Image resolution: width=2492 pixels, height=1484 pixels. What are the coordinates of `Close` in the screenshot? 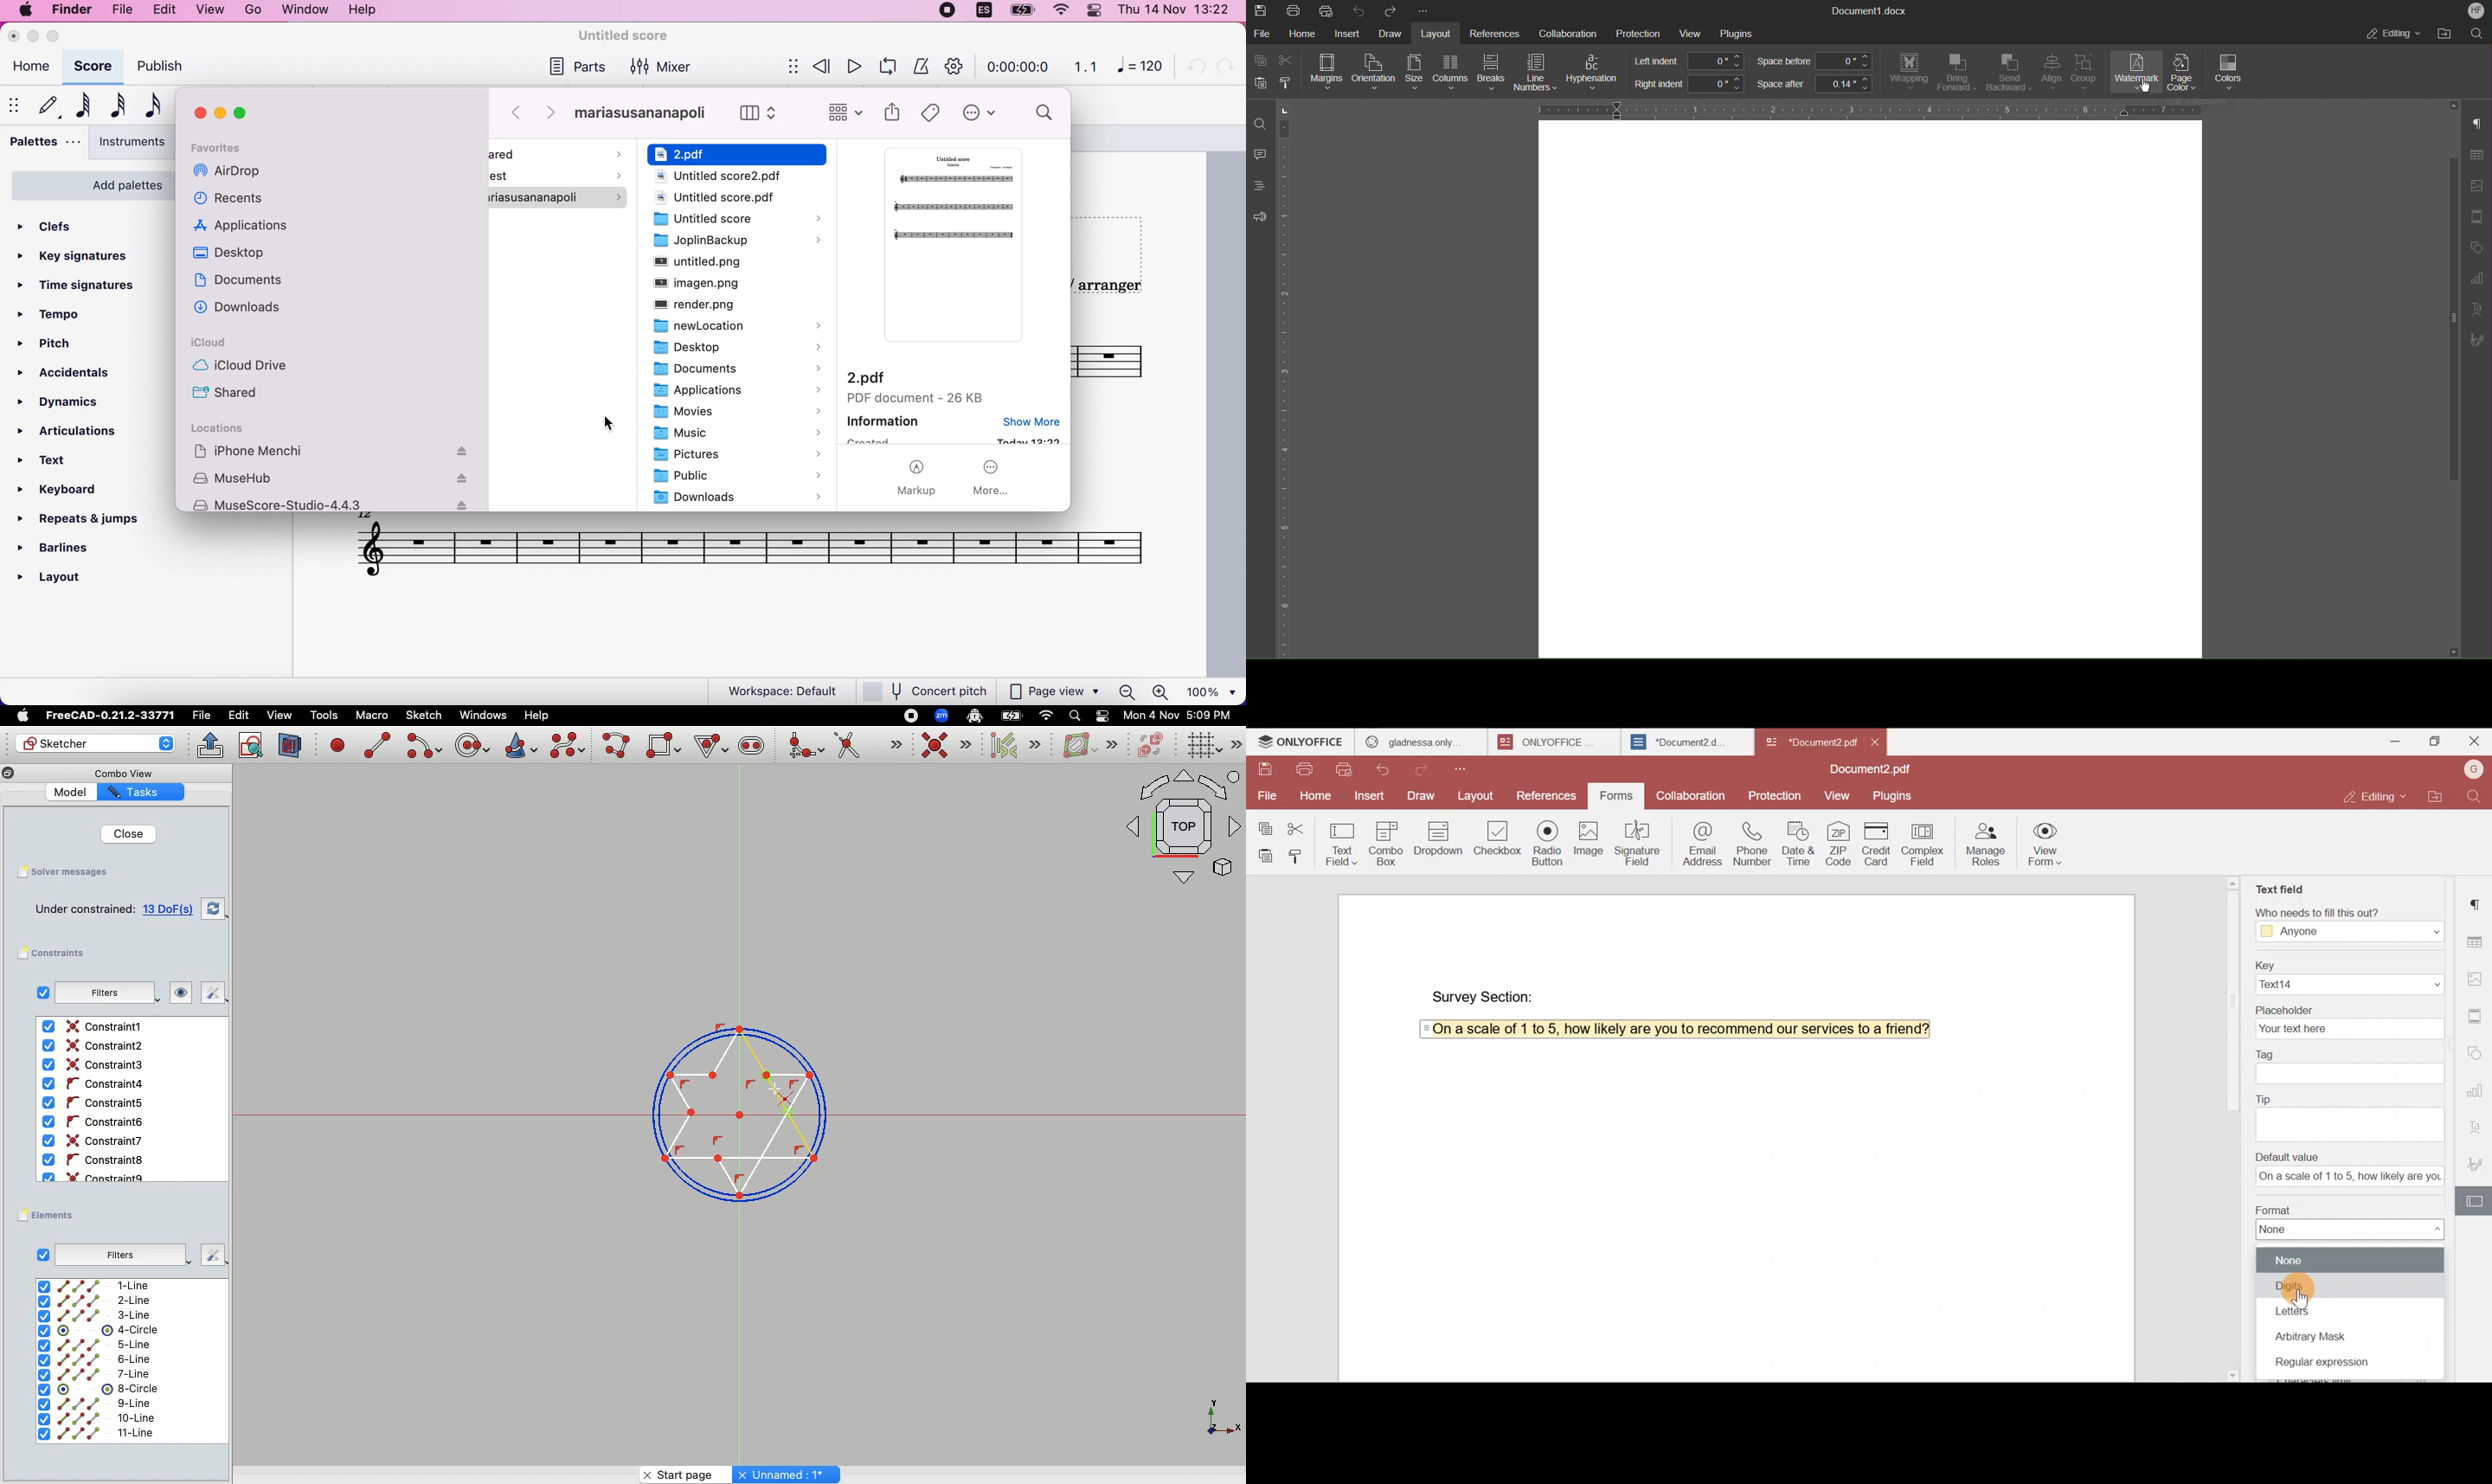 It's located at (2473, 744).